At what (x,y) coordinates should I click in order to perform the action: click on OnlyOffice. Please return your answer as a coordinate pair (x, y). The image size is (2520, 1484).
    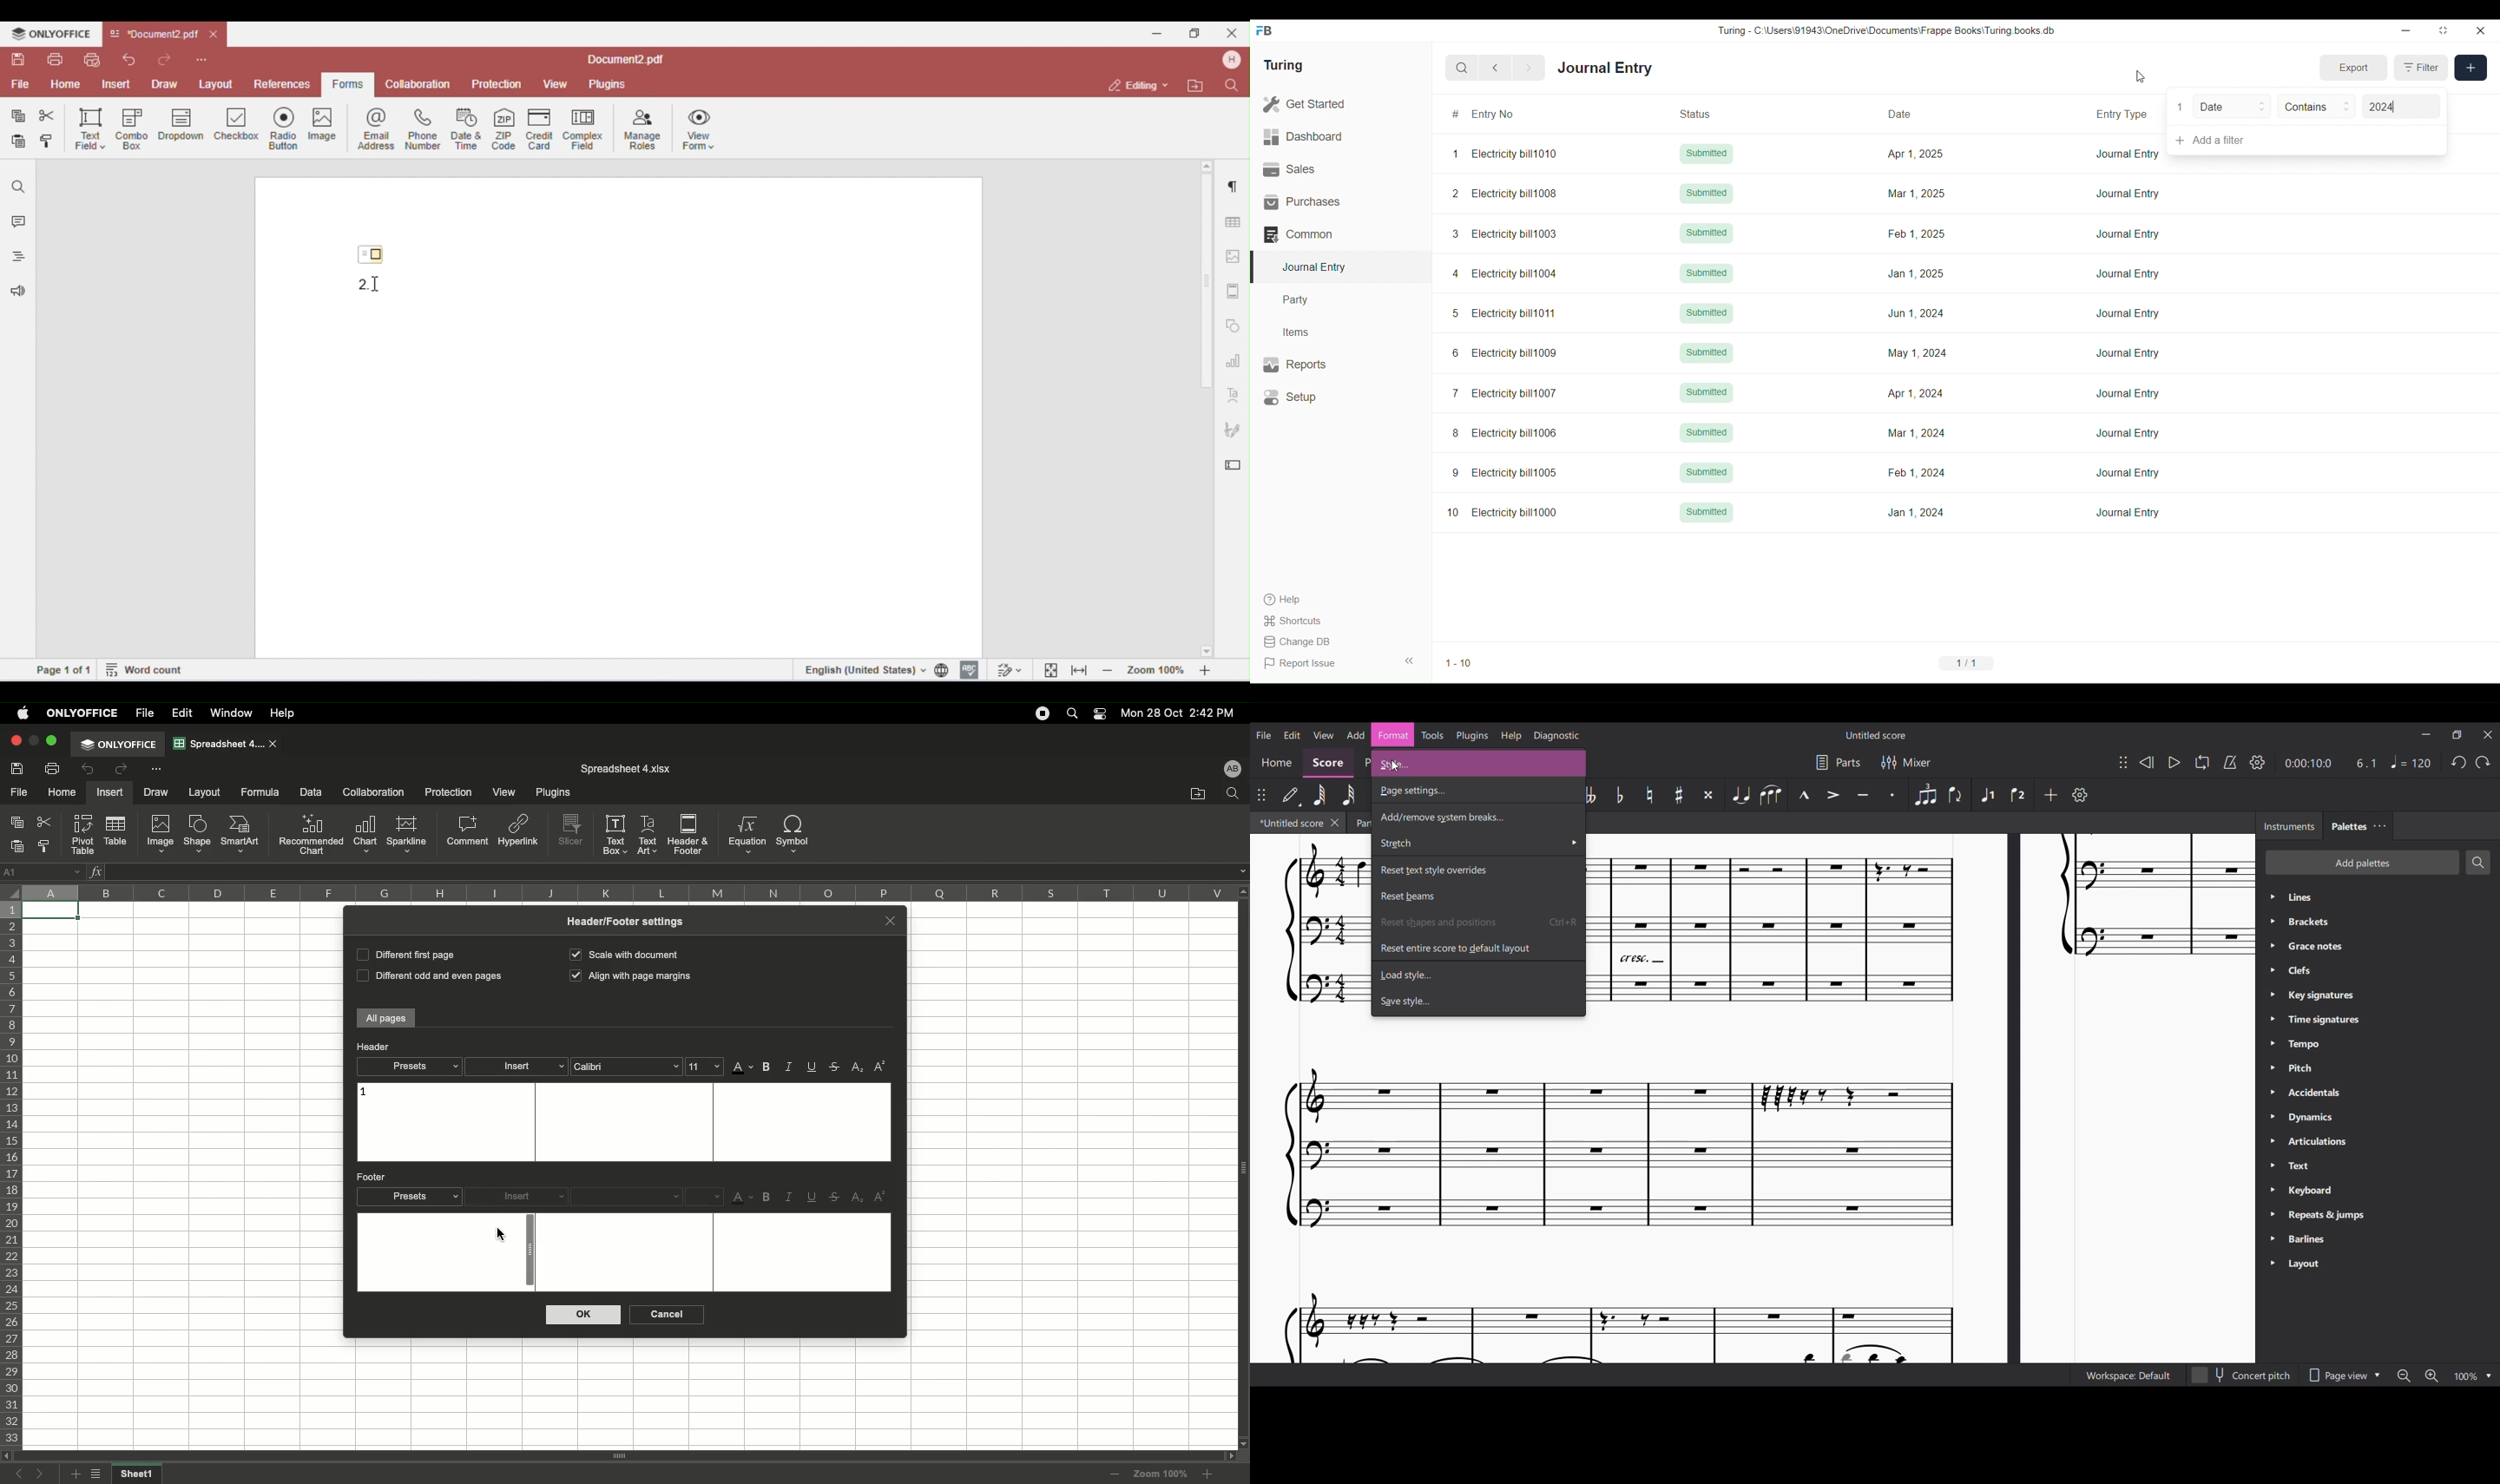
    Looking at the image, I should click on (83, 713).